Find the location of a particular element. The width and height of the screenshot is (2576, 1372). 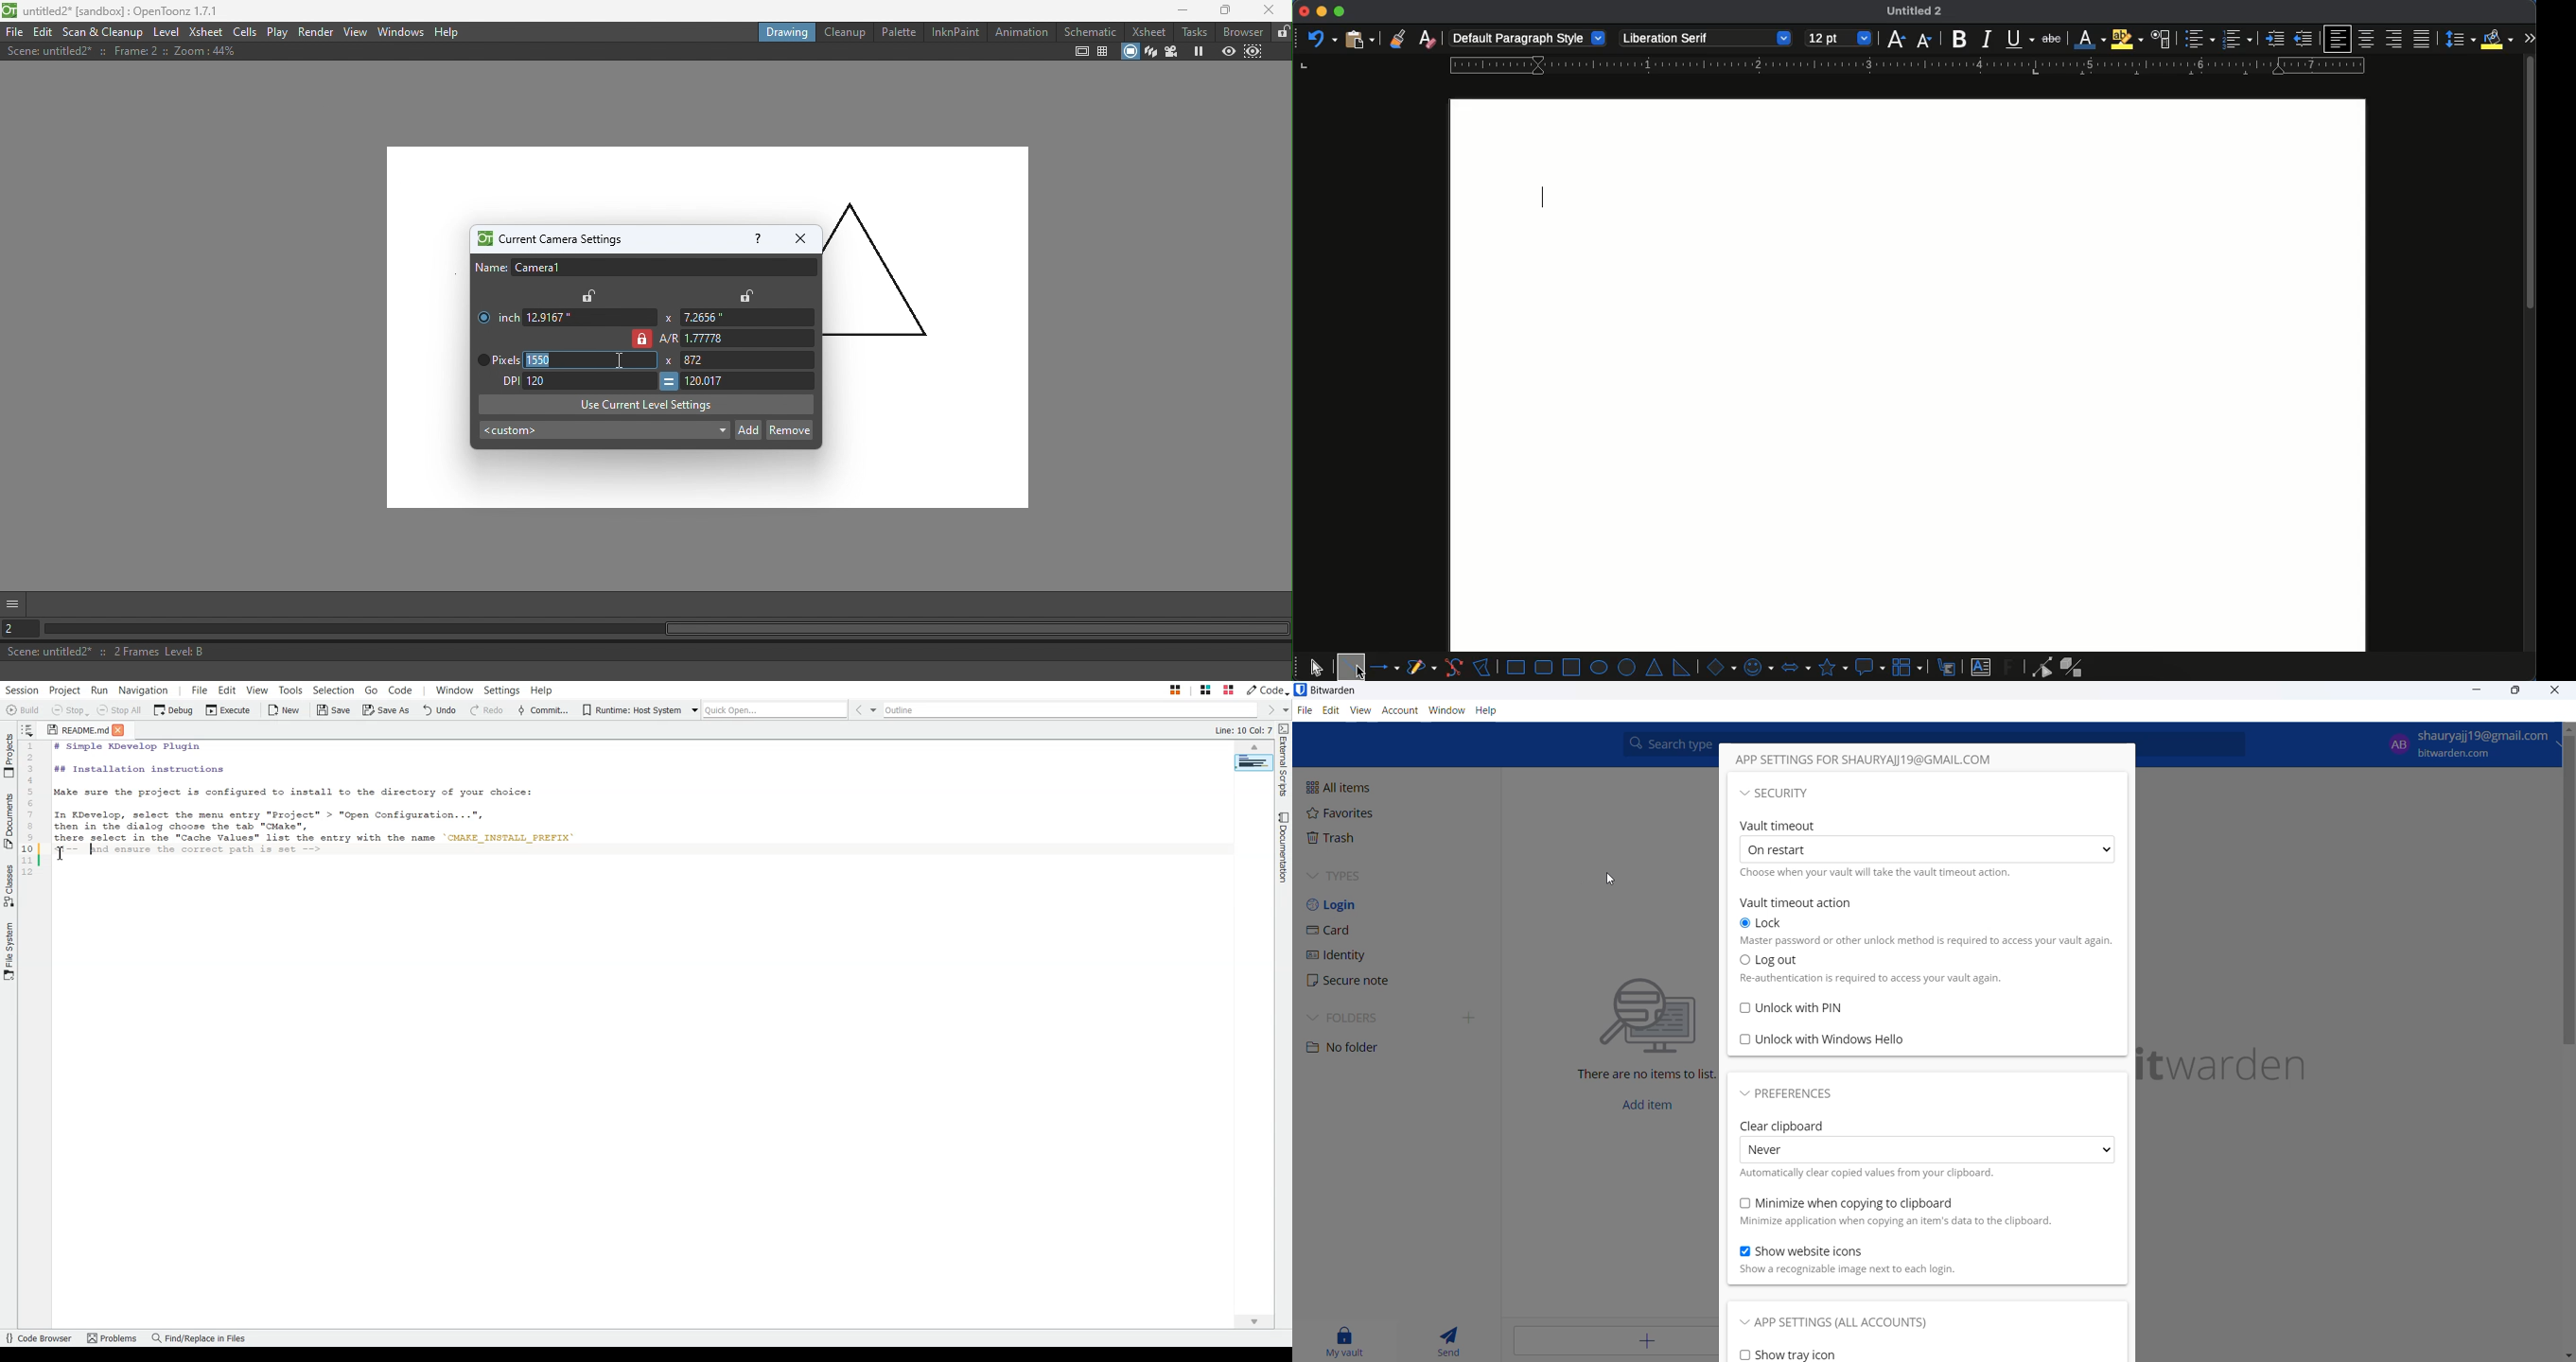

cursor is located at coordinates (1617, 882).